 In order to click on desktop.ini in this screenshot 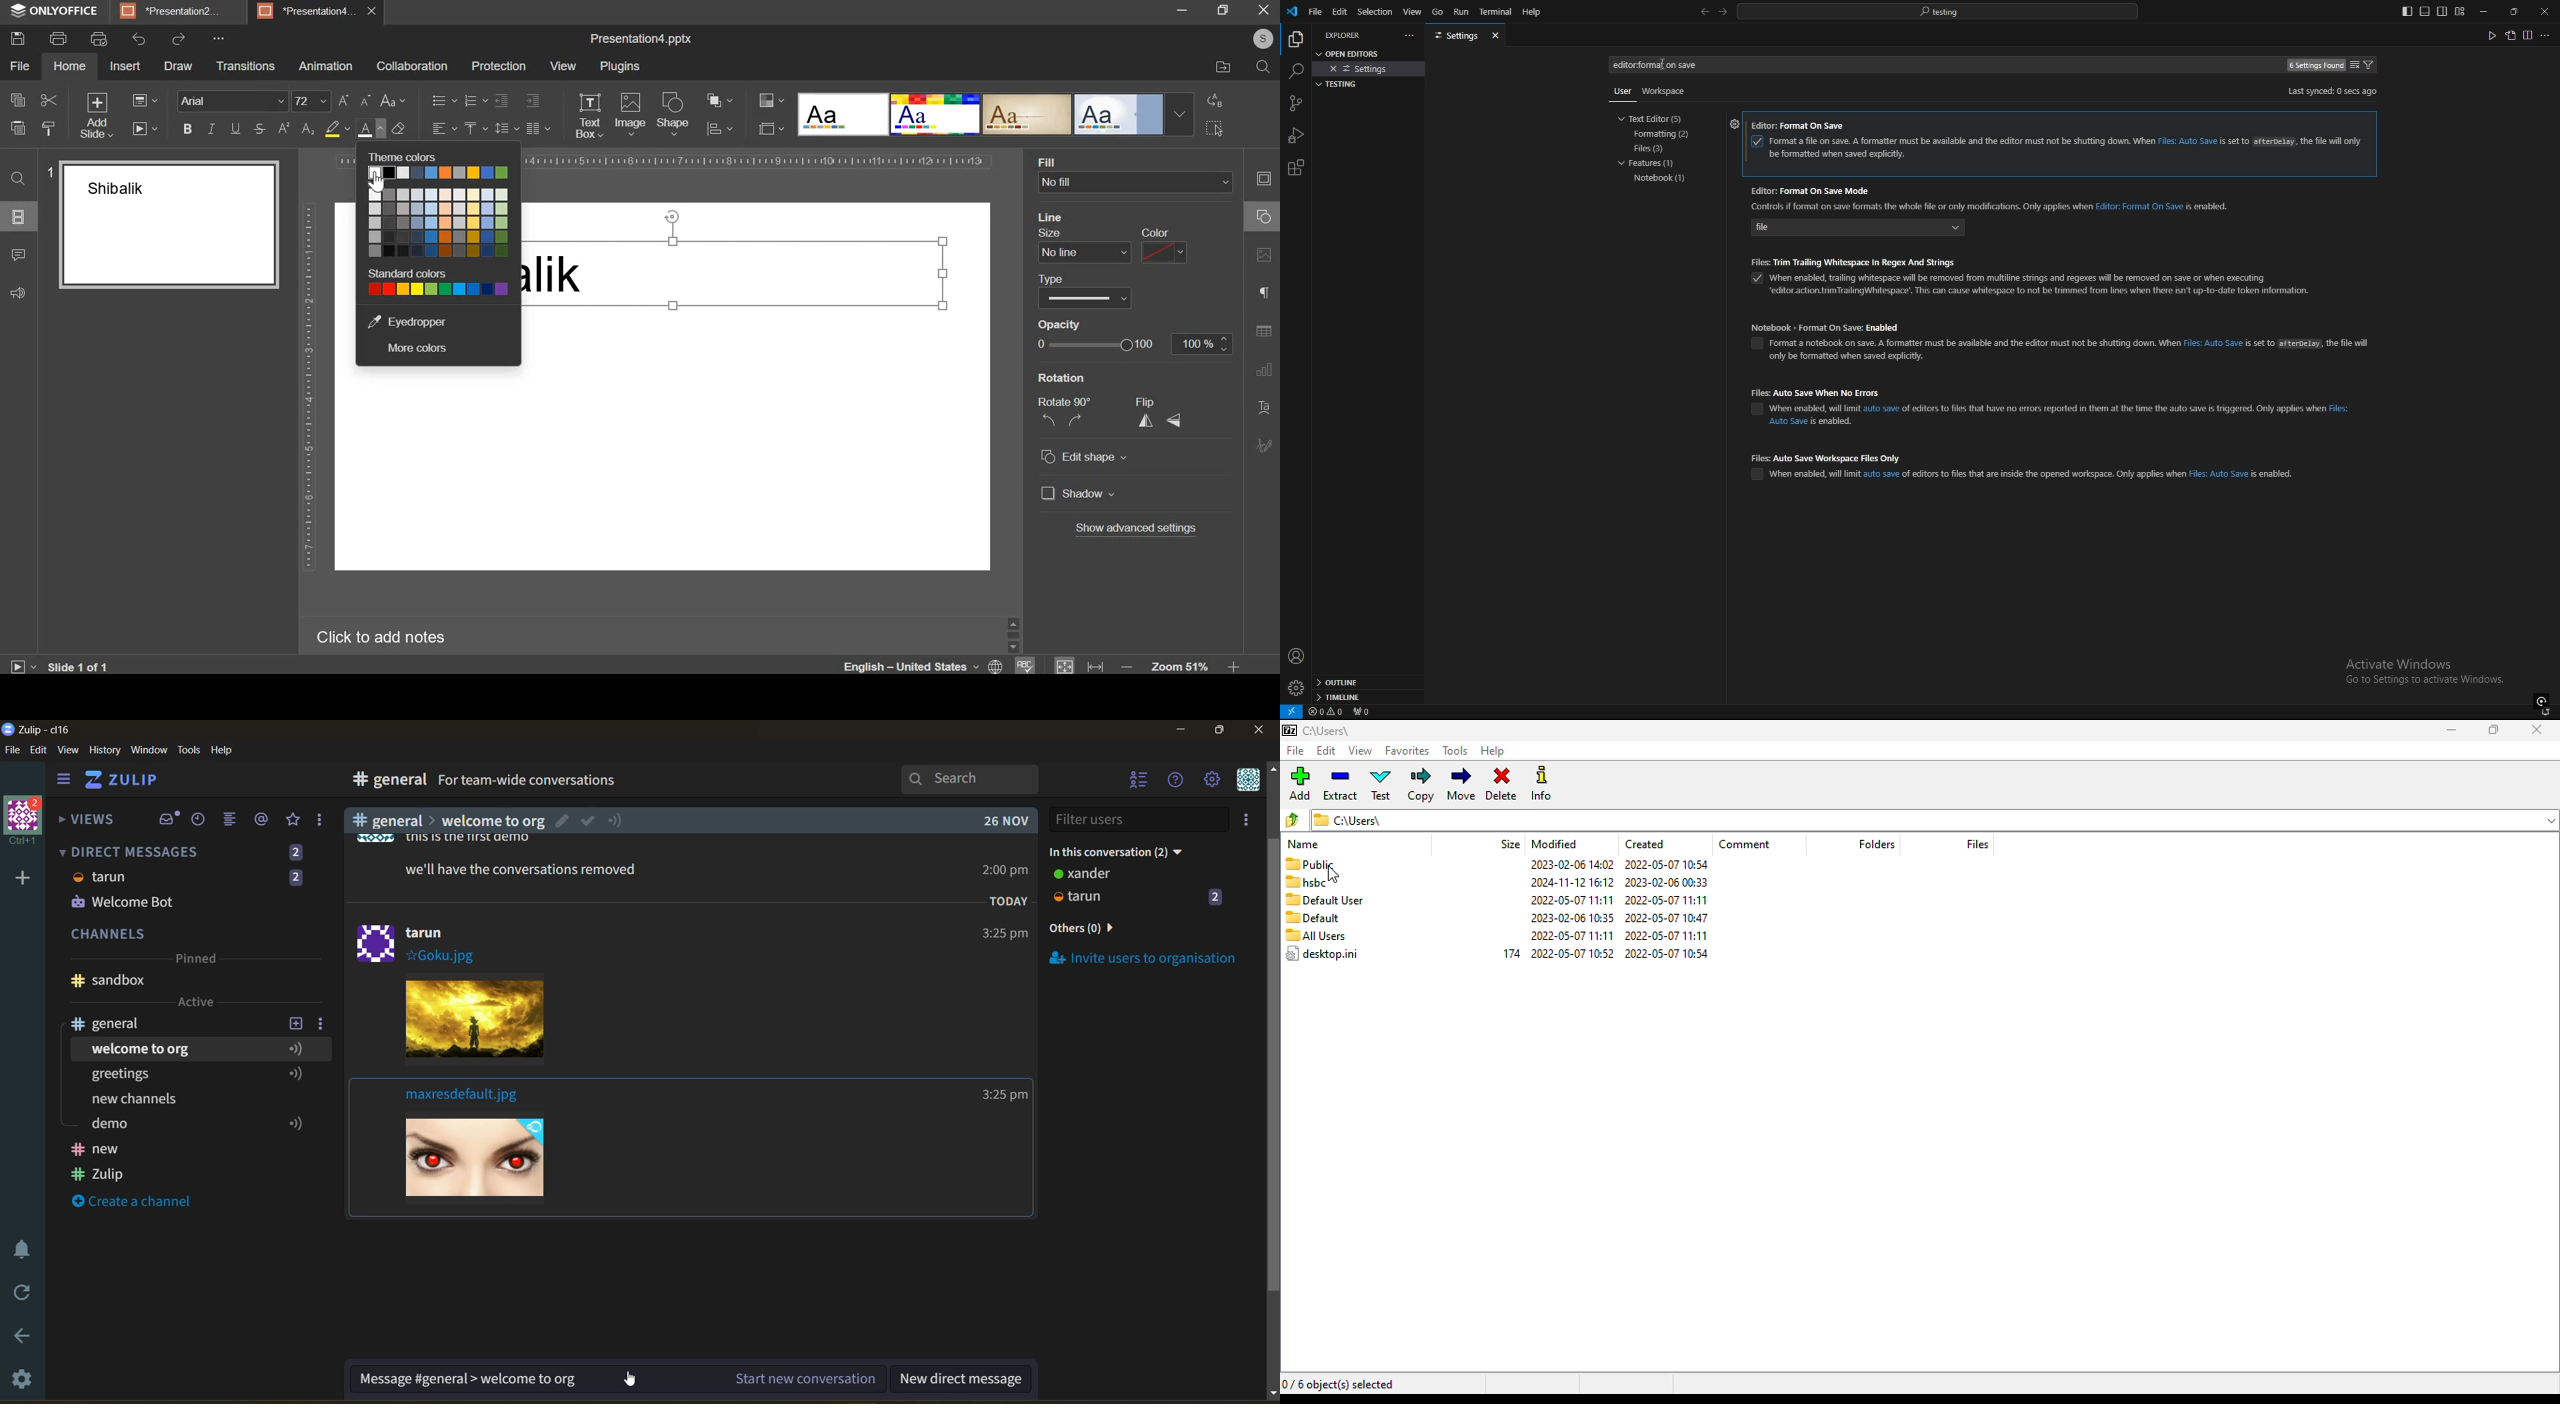, I will do `click(1321, 953)`.